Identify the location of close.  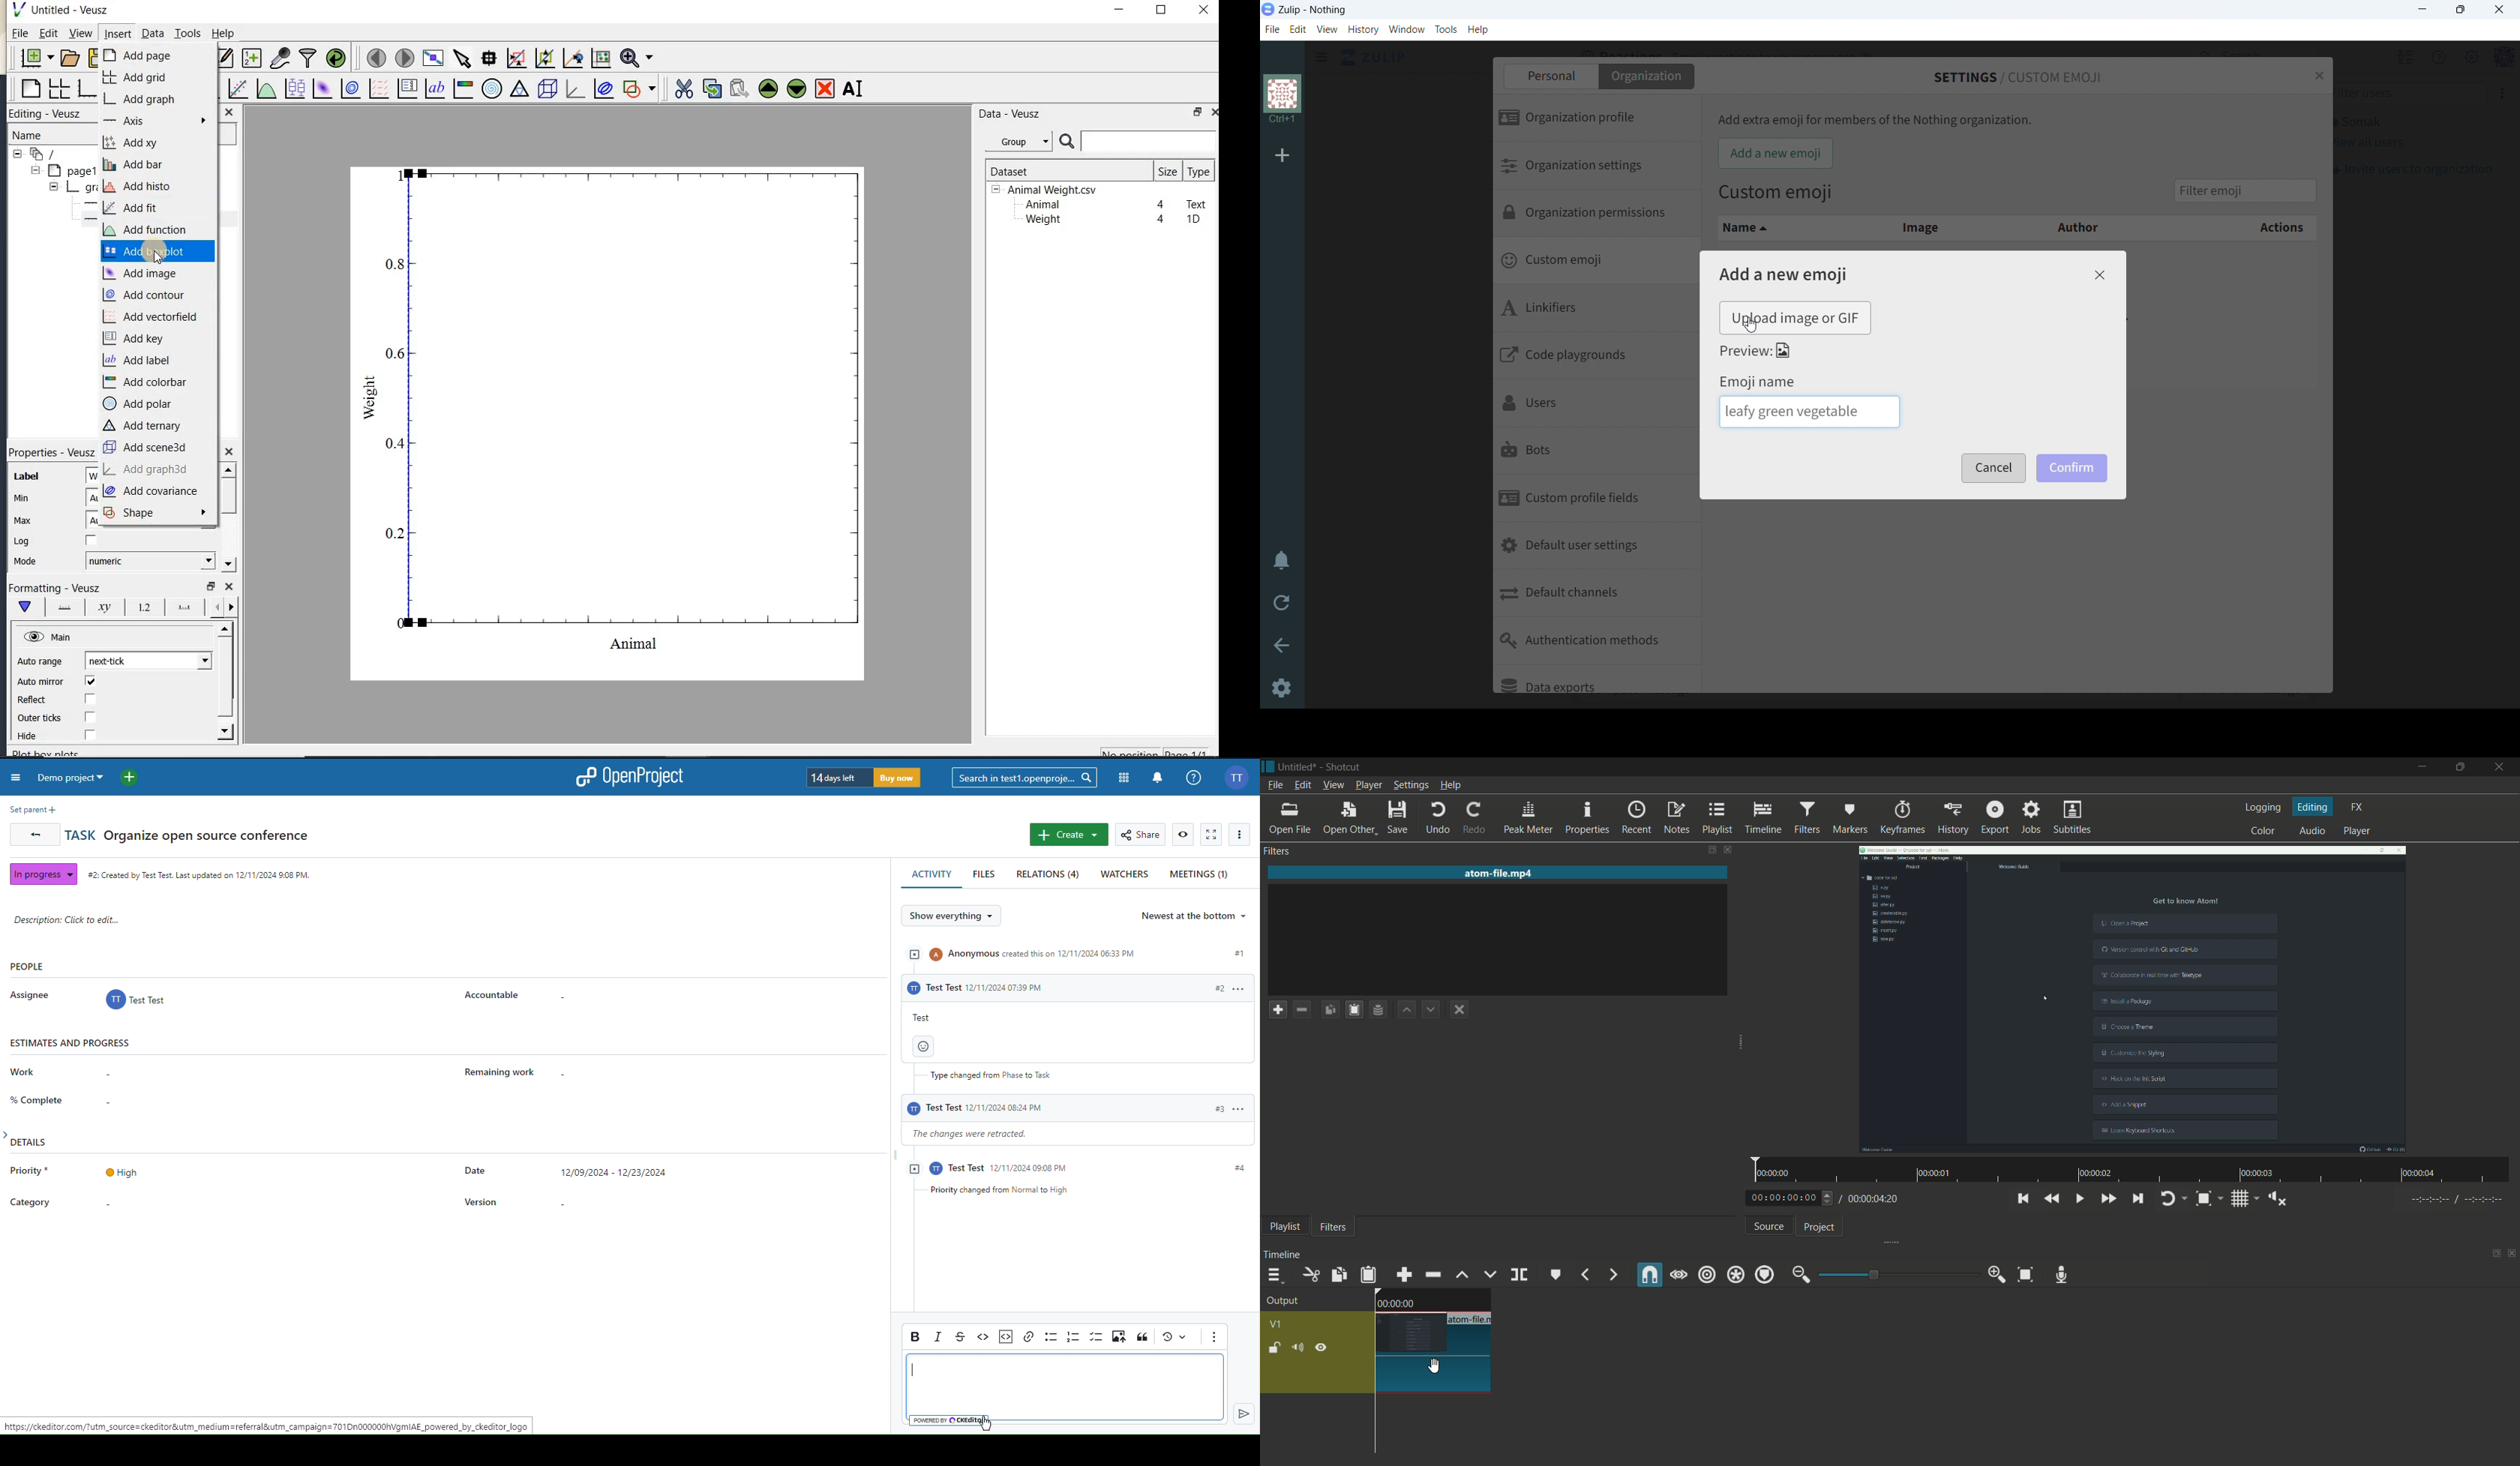
(2318, 74).